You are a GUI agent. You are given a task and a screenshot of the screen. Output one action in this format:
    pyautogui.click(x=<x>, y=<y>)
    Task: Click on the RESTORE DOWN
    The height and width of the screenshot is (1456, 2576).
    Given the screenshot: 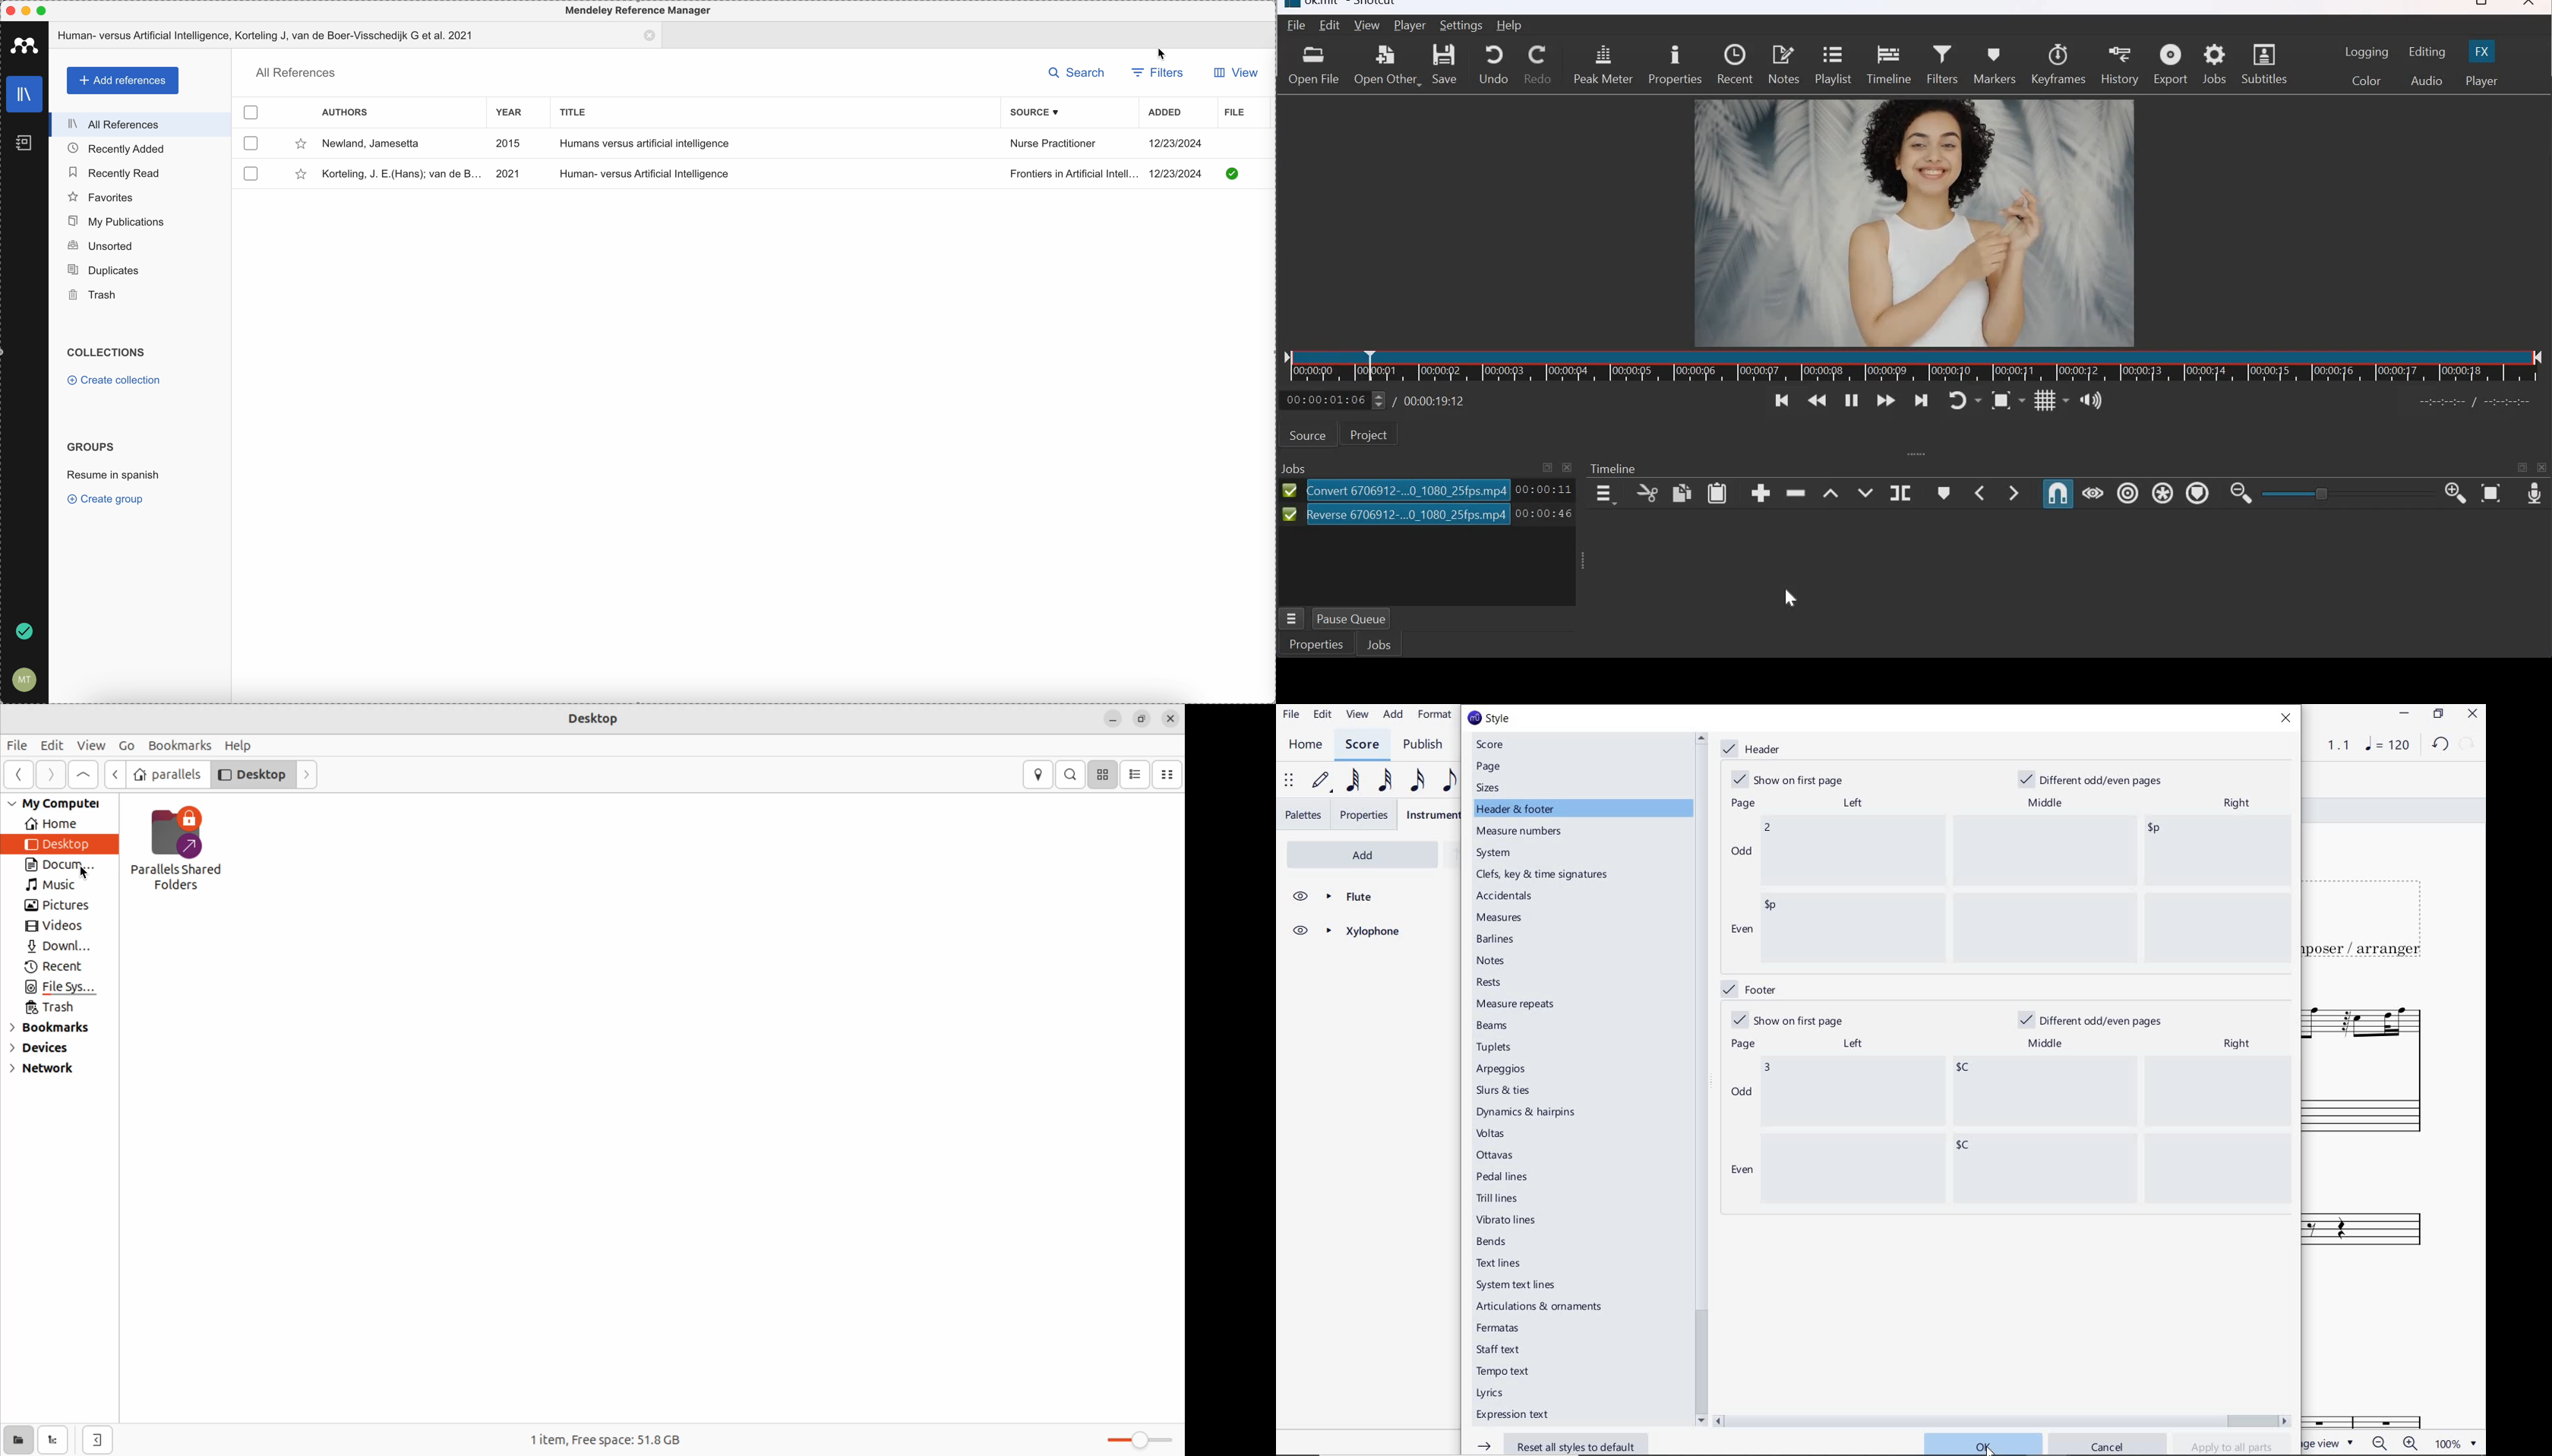 What is the action you would take?
    pyautogui.click(x=2438, y=714)
    